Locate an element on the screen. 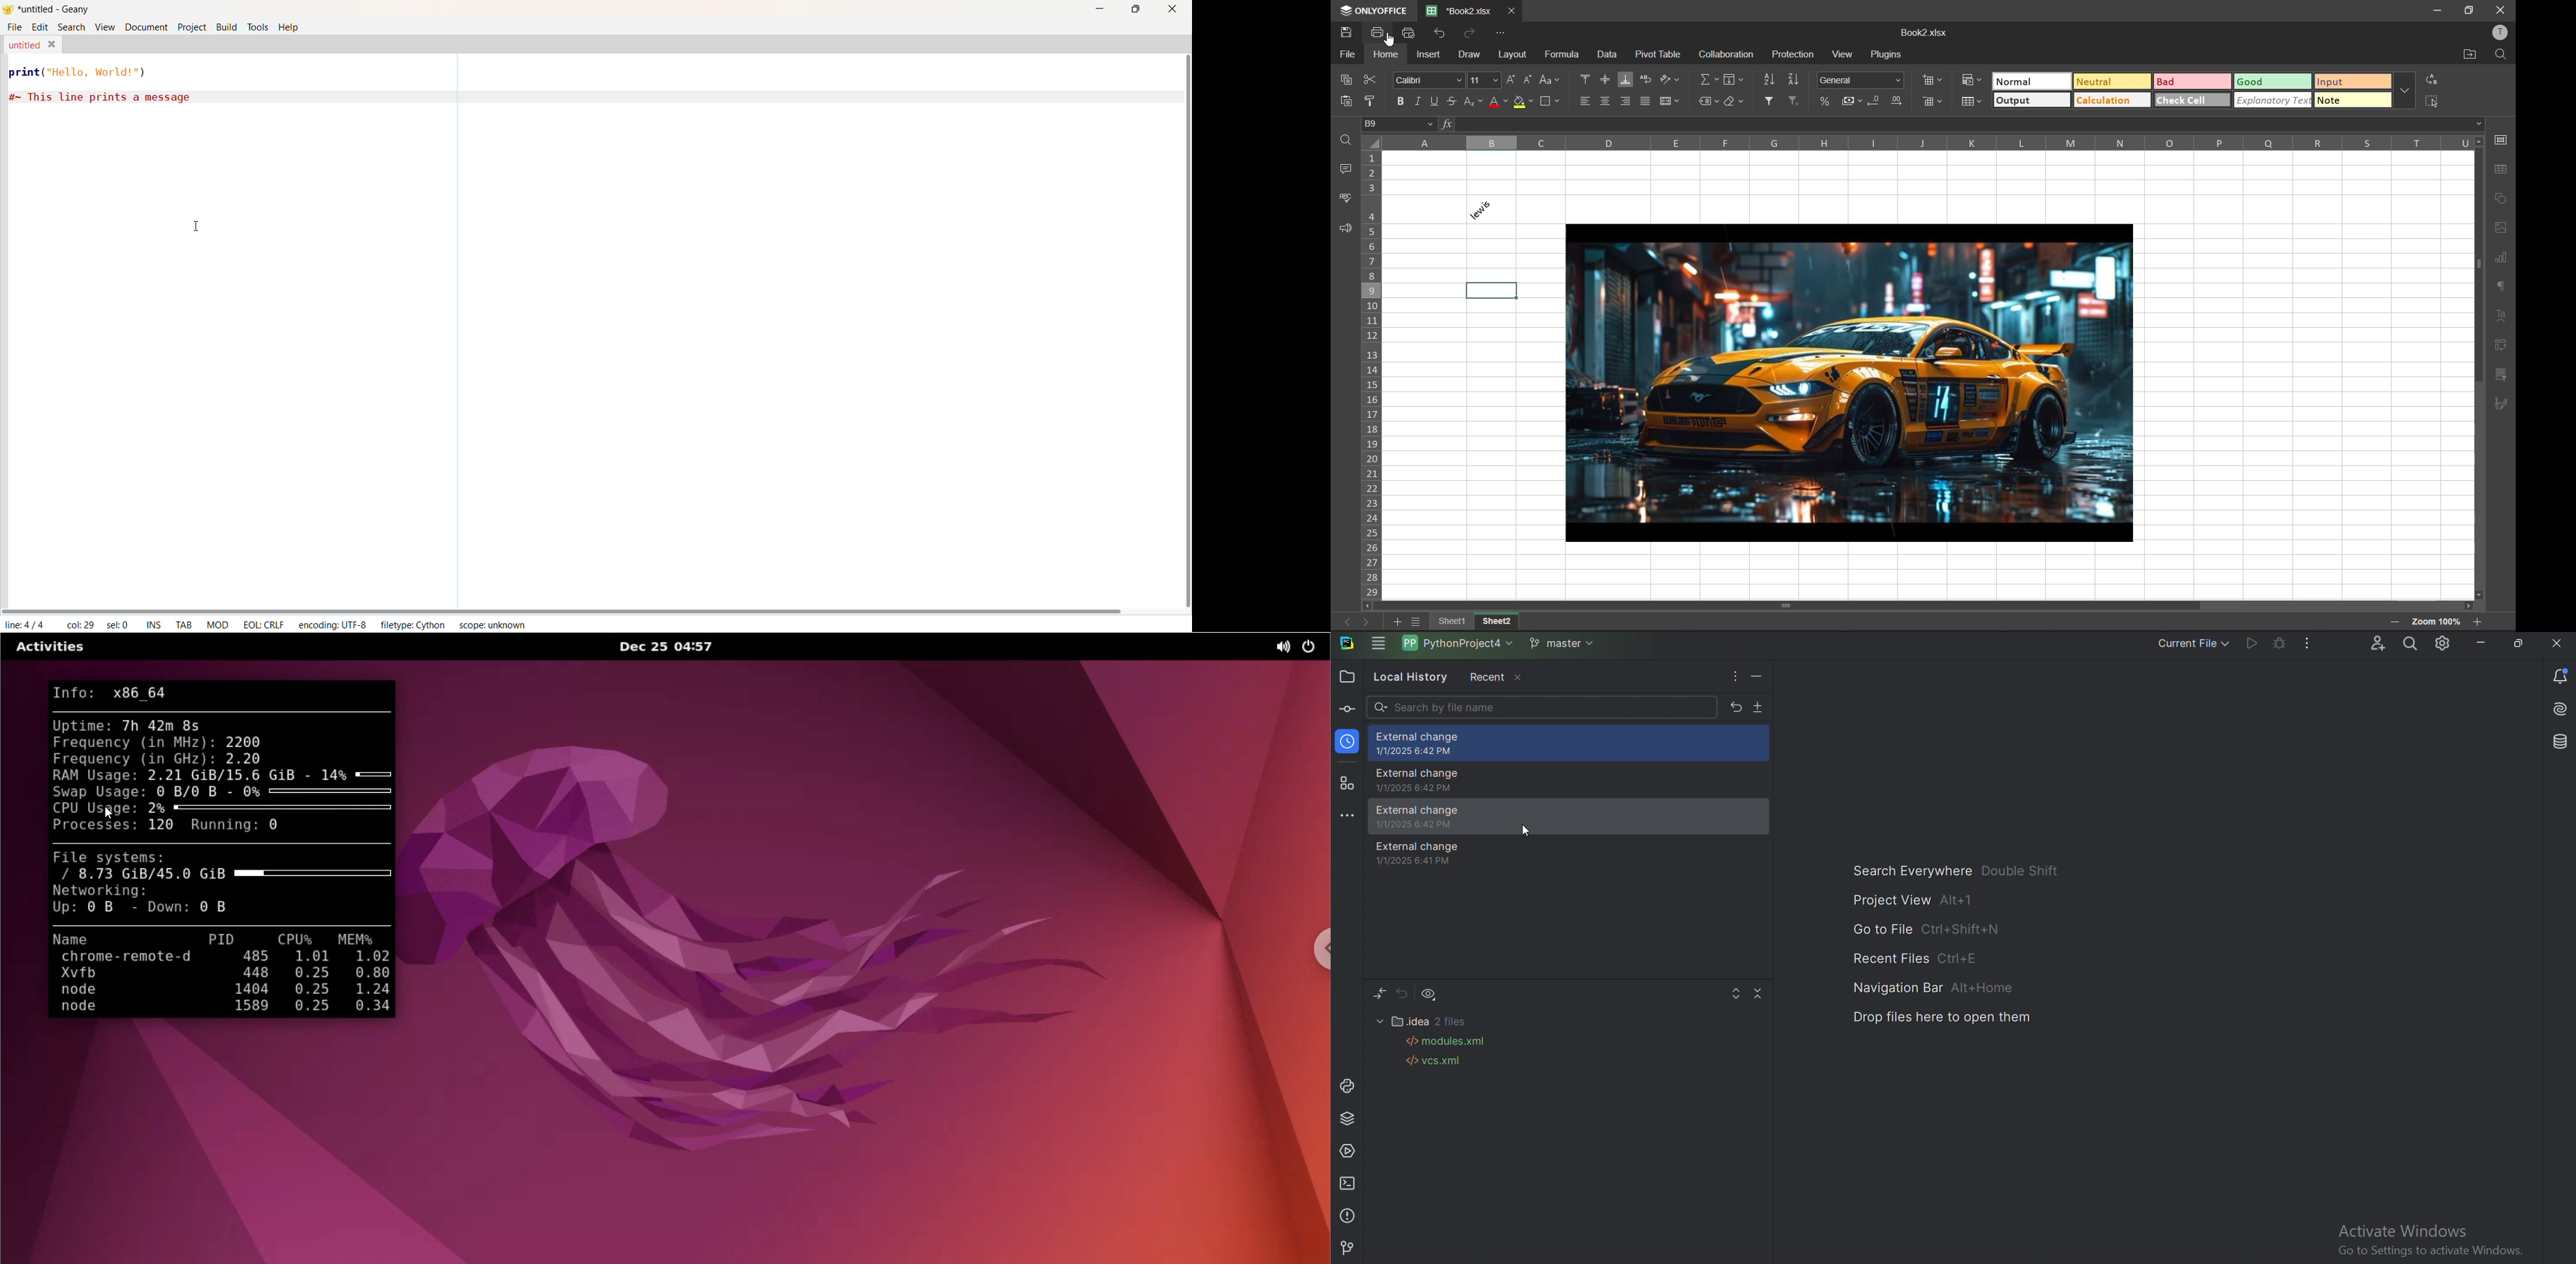 This screenshot has width=2576, height=1288. row numbers is located at coordinates (1372, 375).